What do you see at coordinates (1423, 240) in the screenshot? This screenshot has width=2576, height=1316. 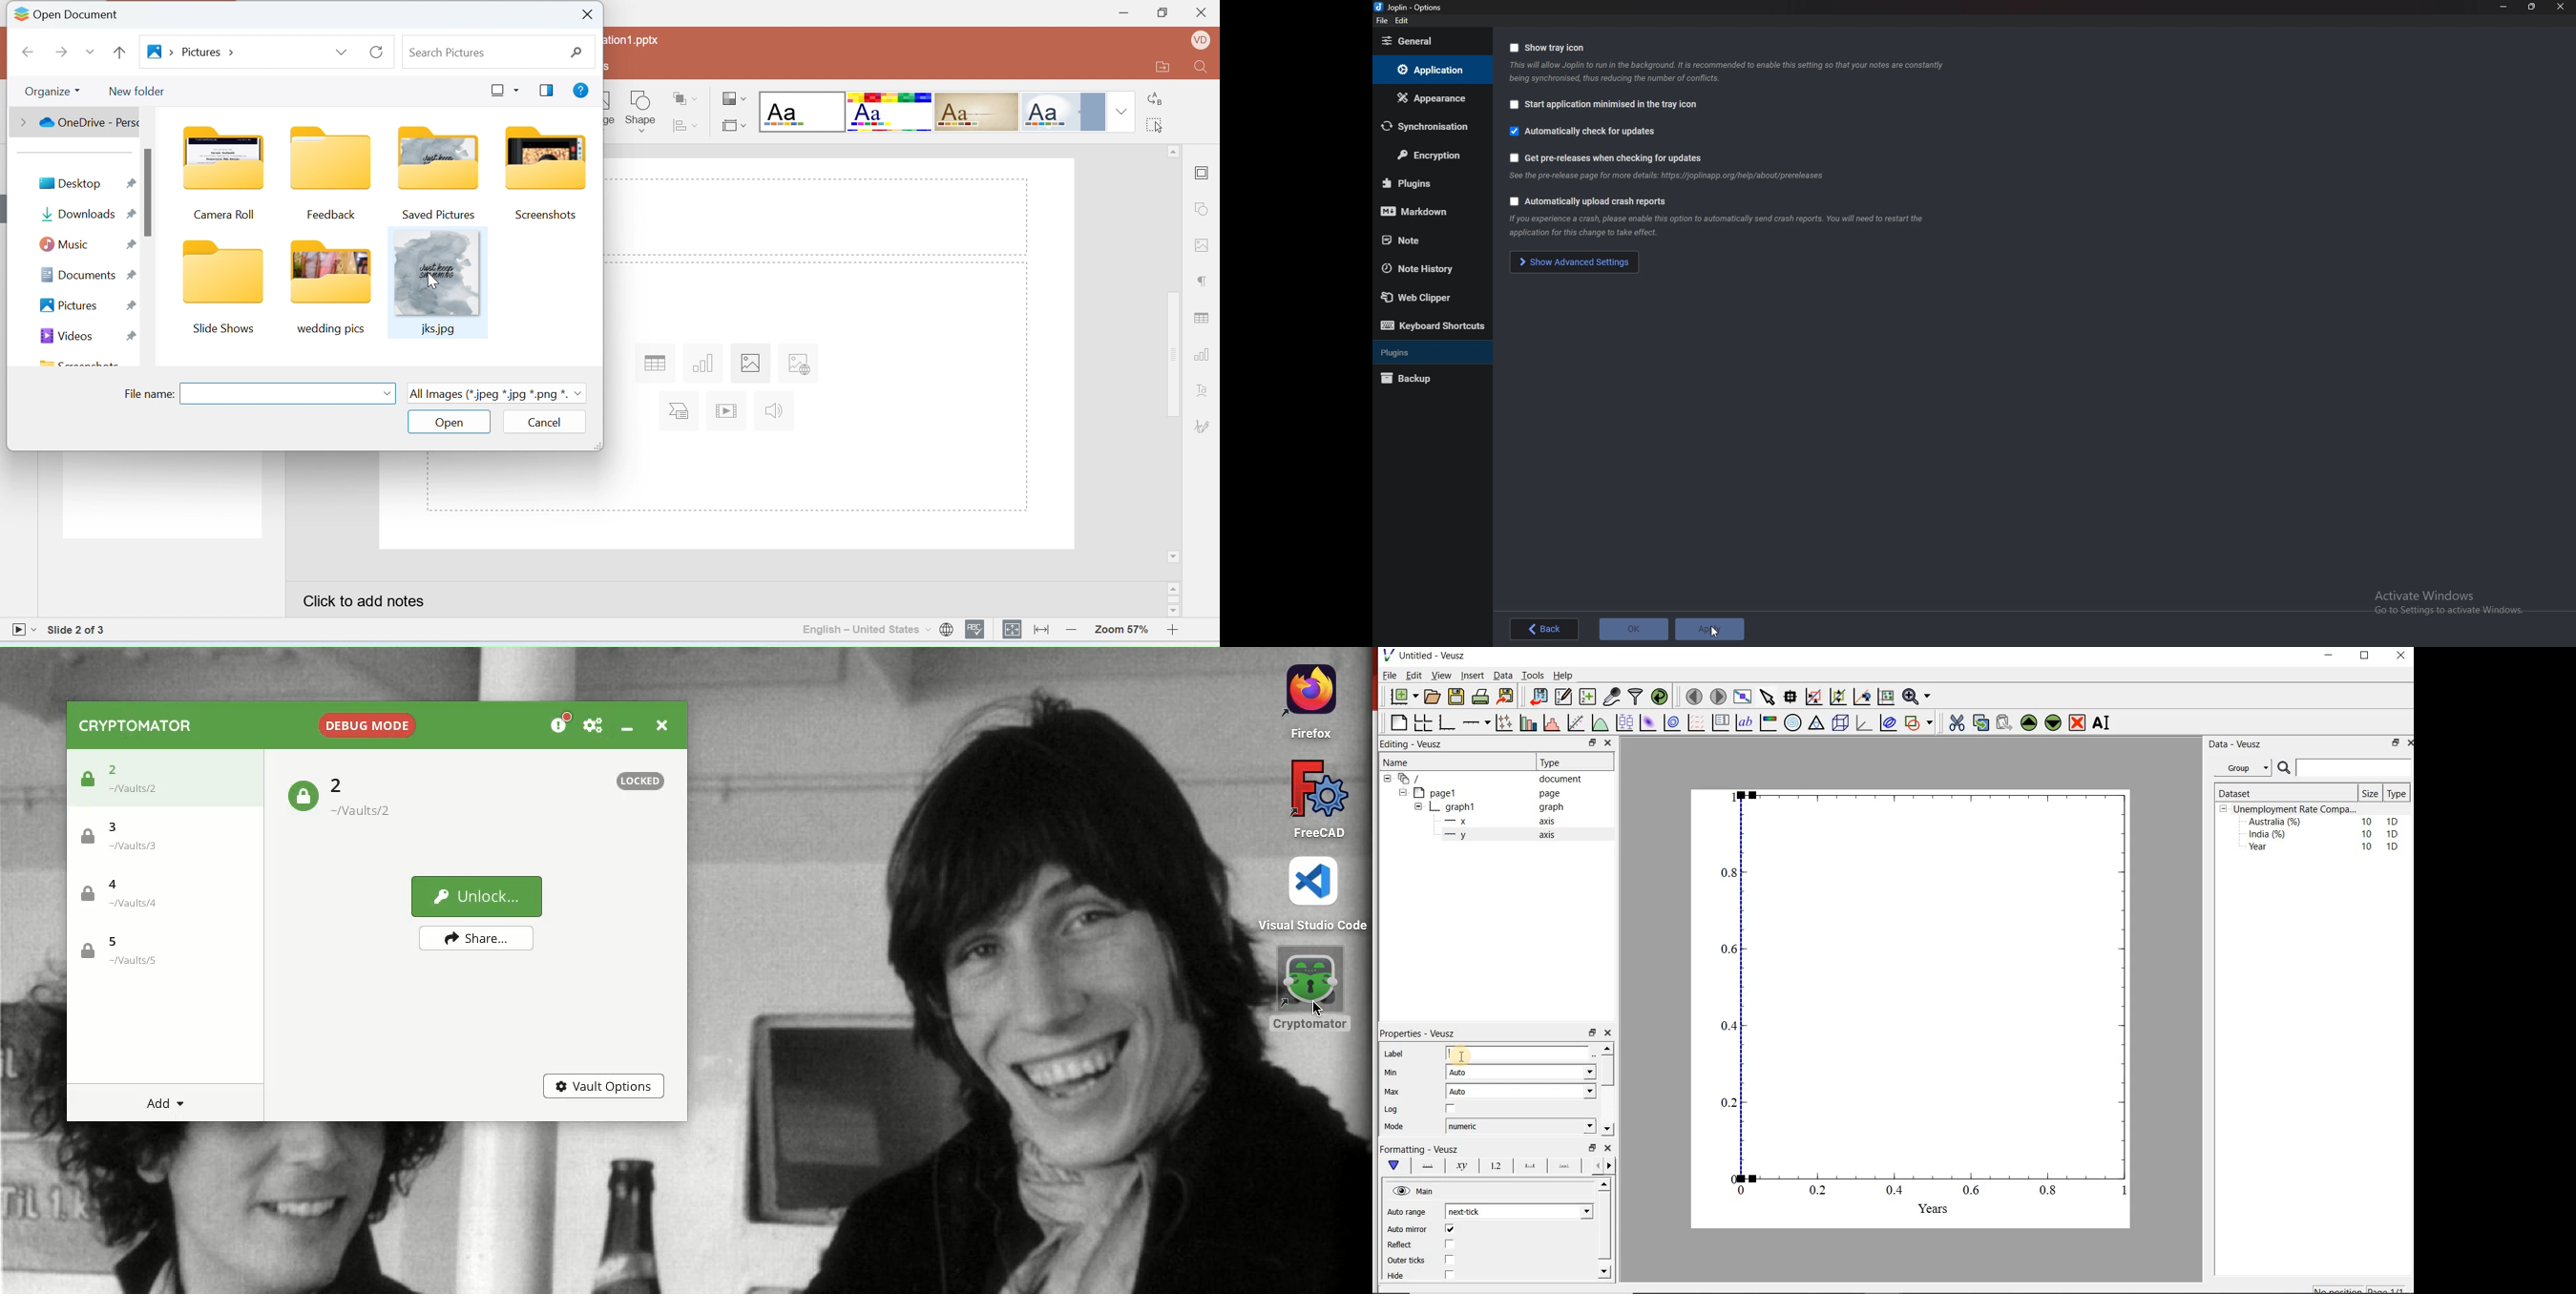 I see `note` at bounding box center [1423, 240].